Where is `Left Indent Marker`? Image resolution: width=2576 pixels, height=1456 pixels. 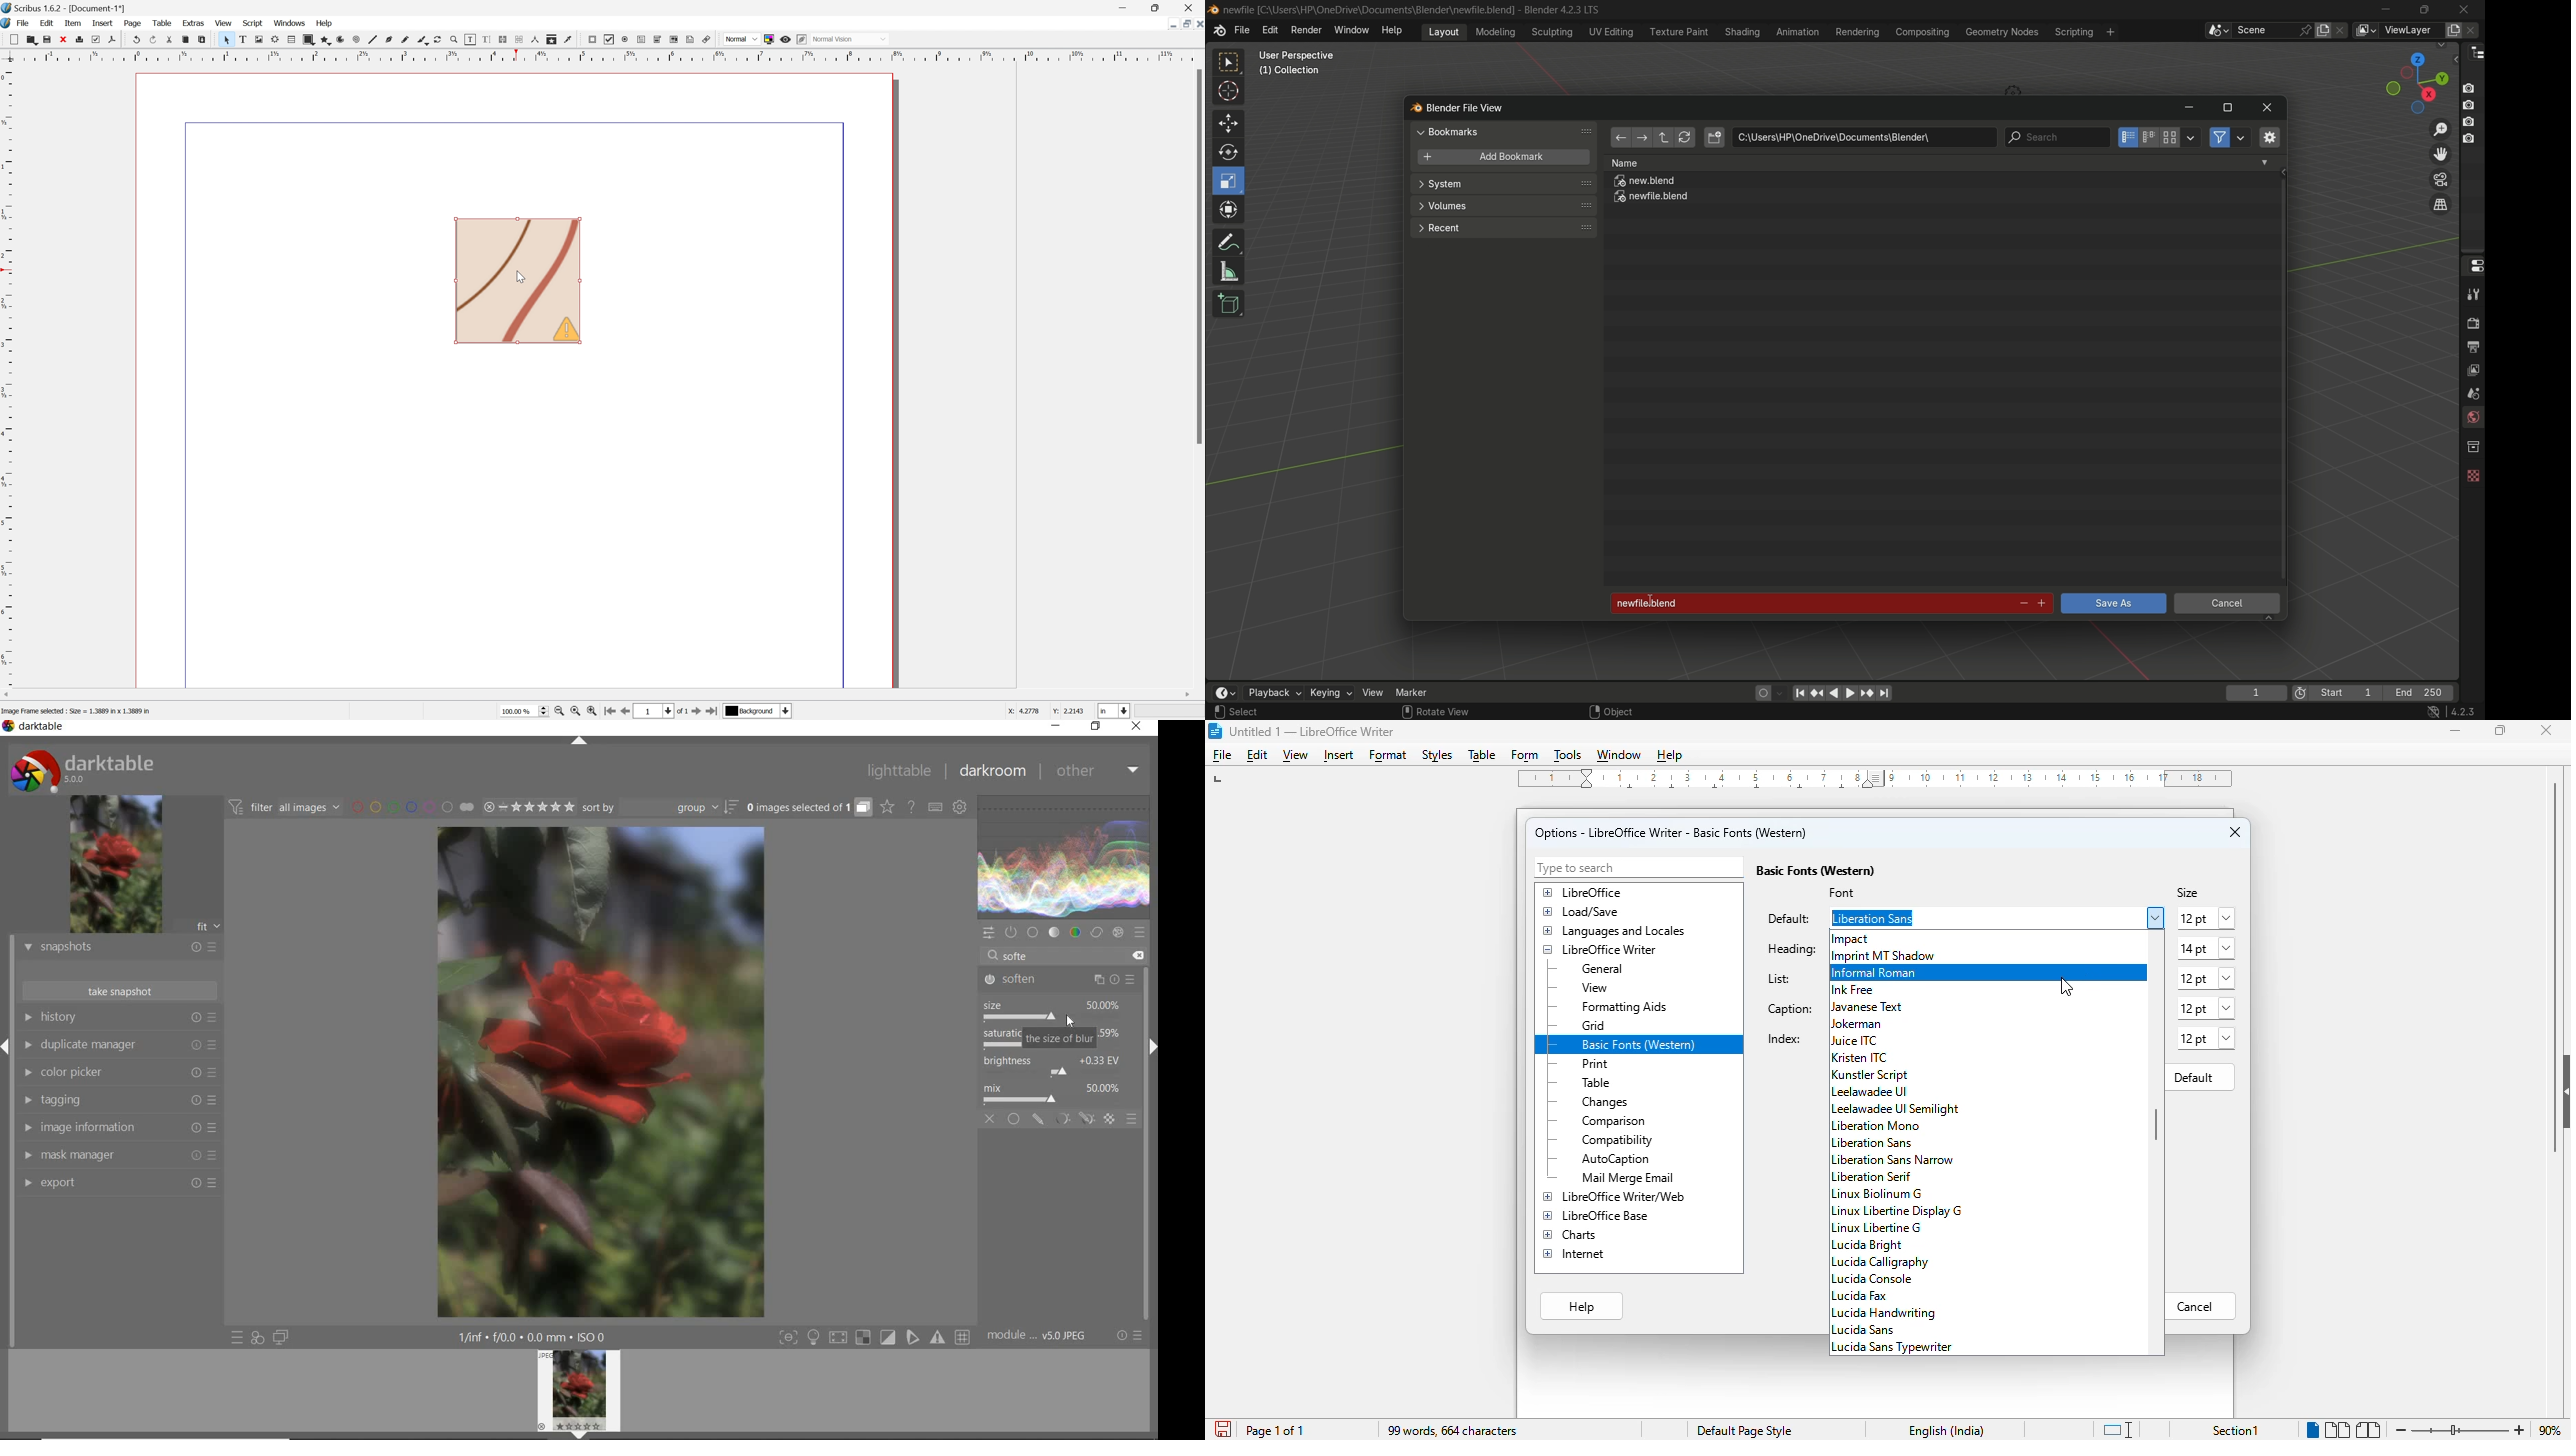
Left Indent Marker is located at coordinates (1879, 779).